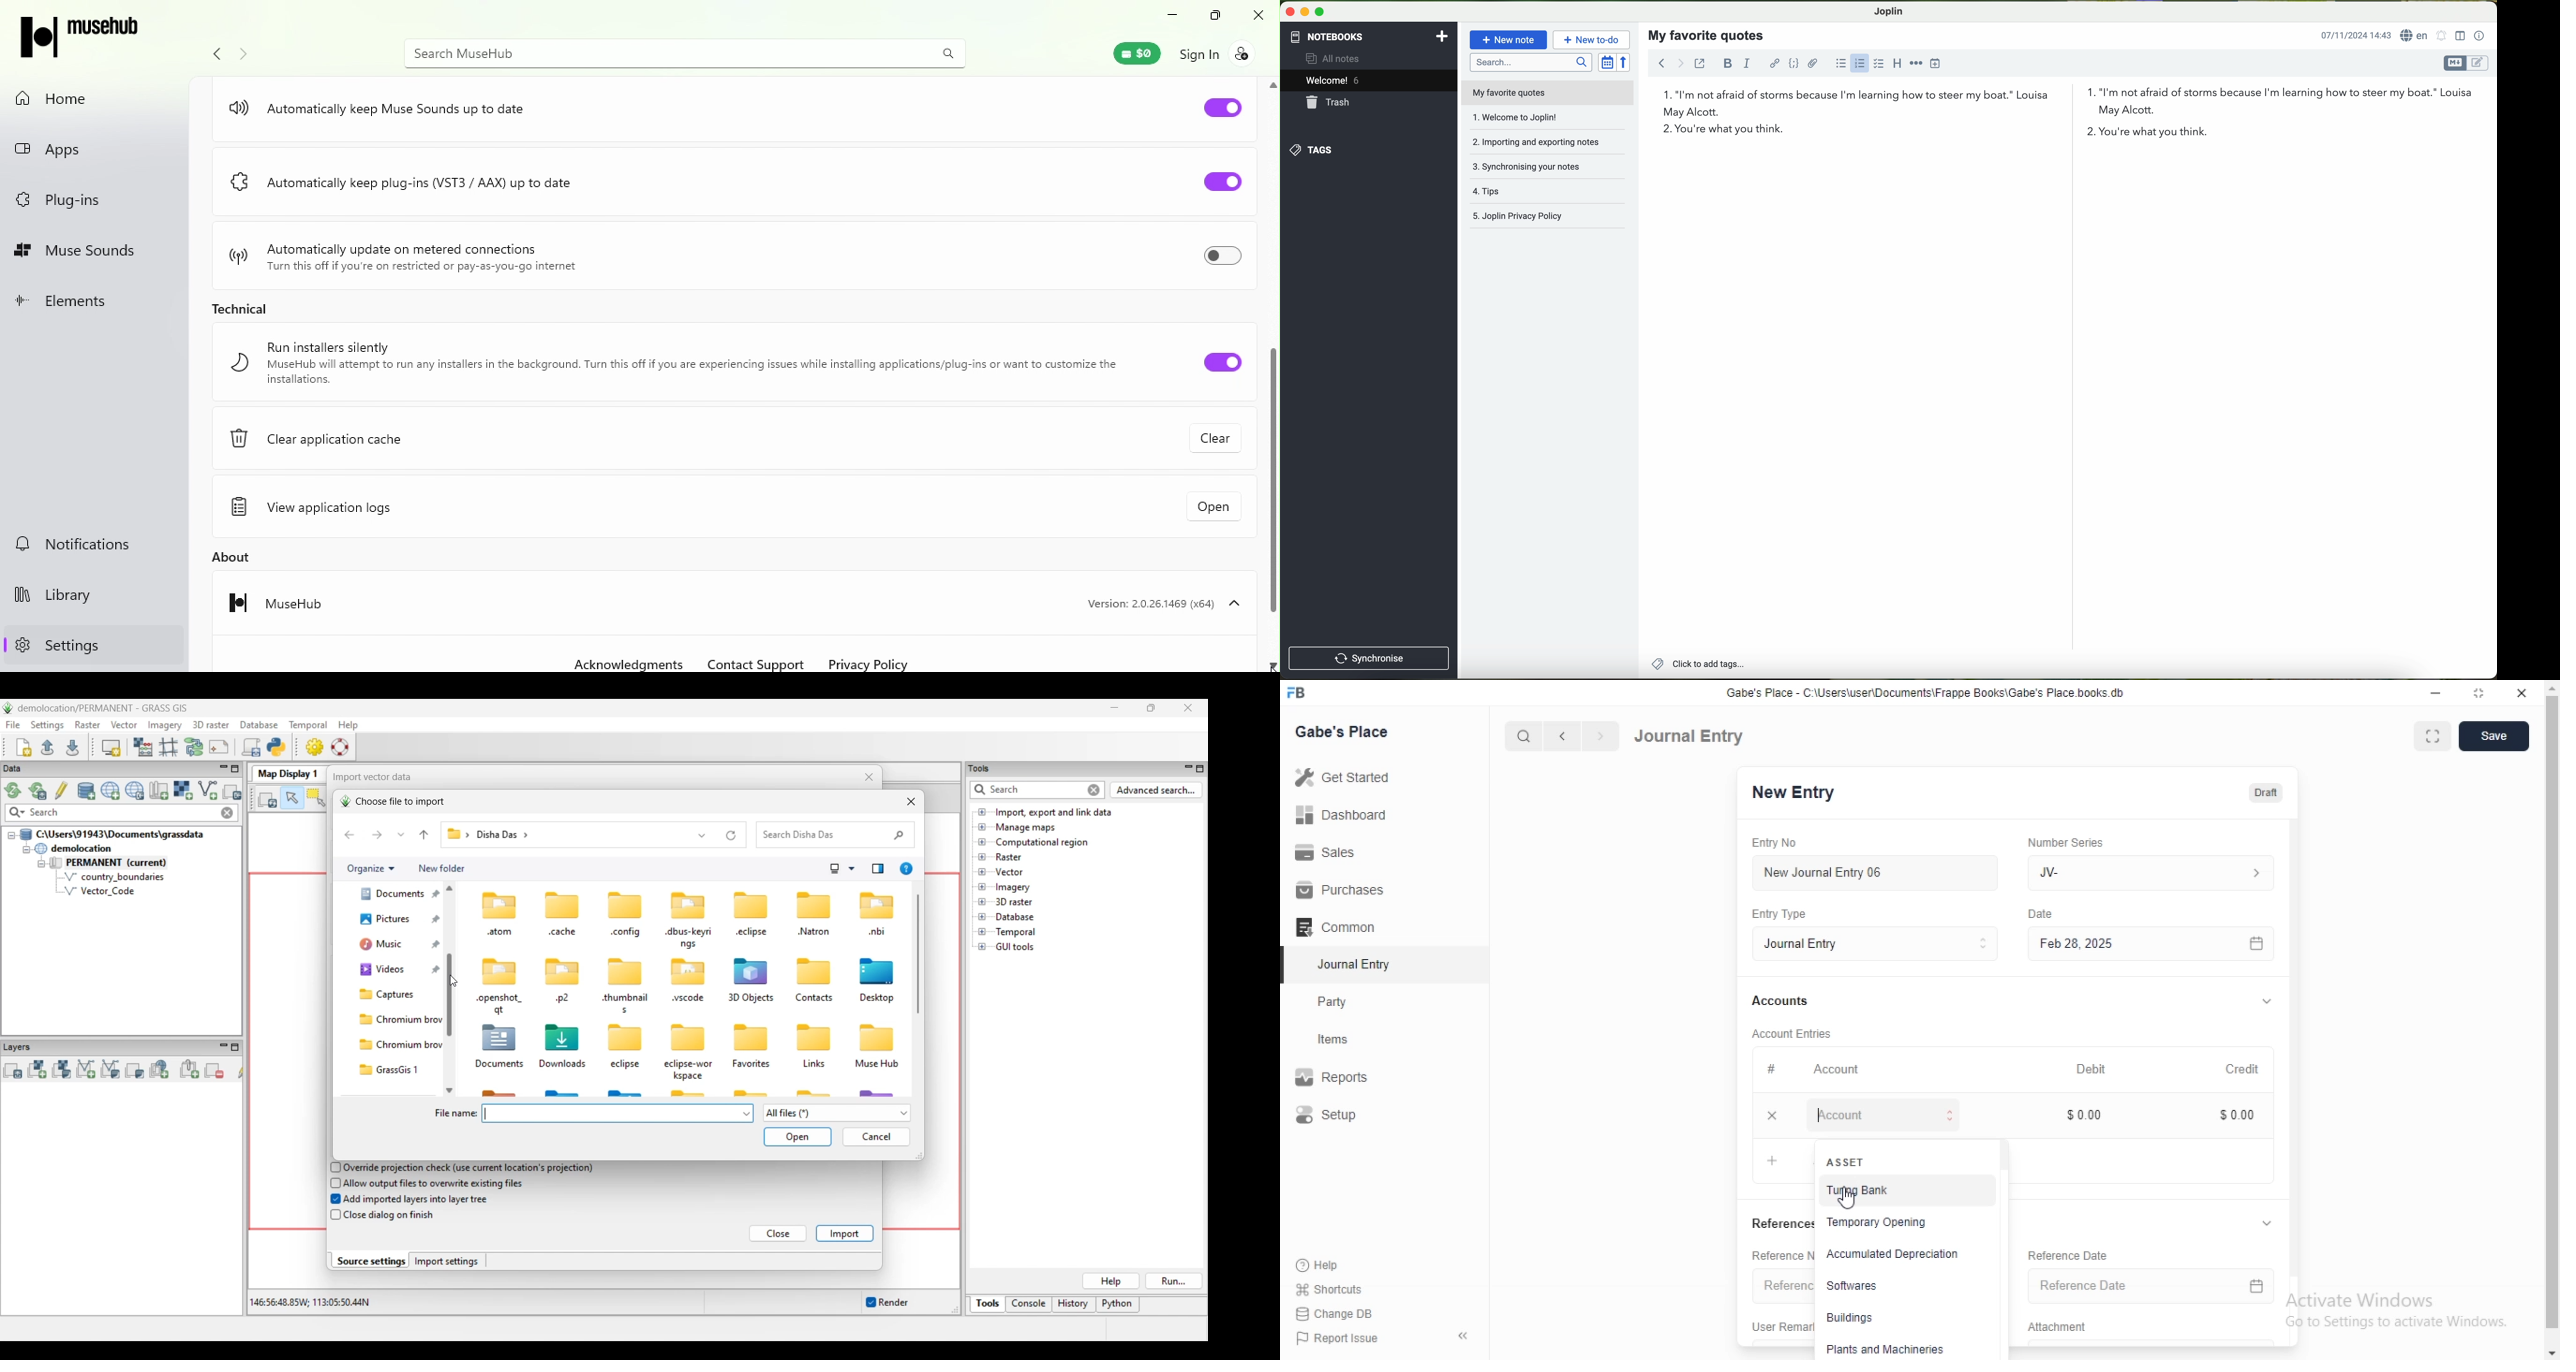 The image size is (2576, 1372). Describe the element at coordinates (282, 602) in the screenshot. I see `Musehub` at that location.